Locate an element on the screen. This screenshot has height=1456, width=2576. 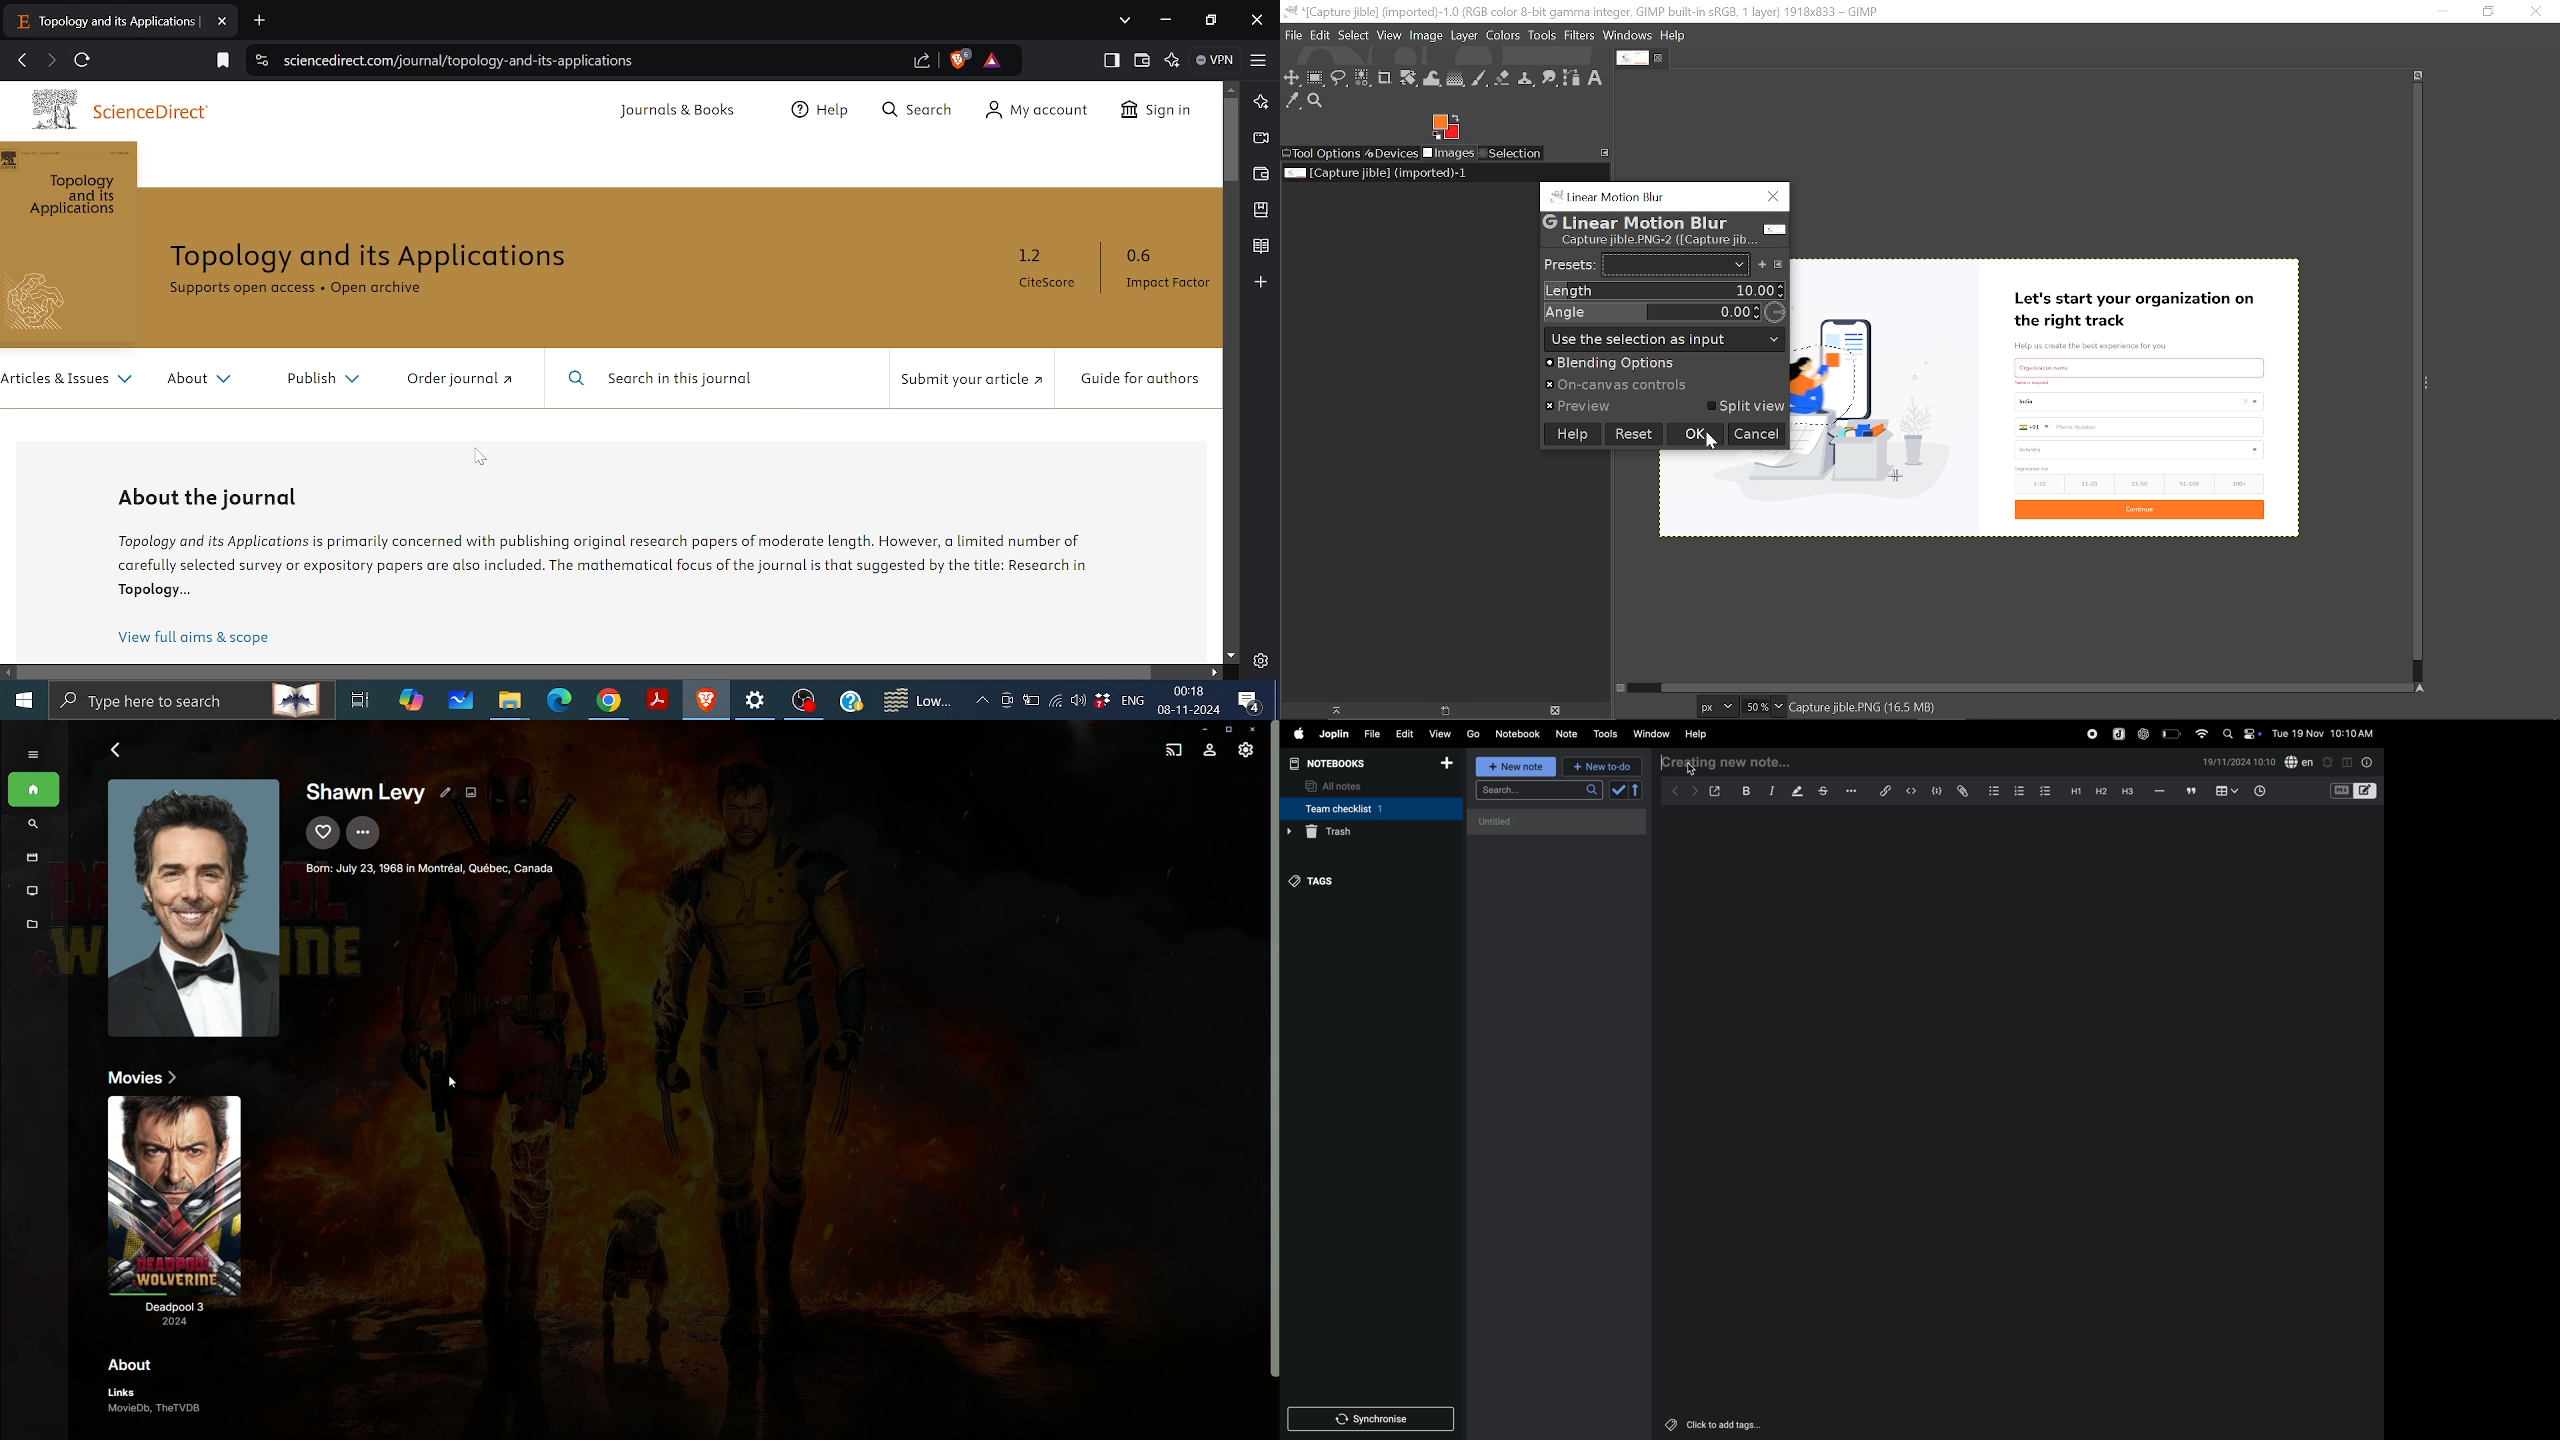
record is located at coordinates (2089, 734).